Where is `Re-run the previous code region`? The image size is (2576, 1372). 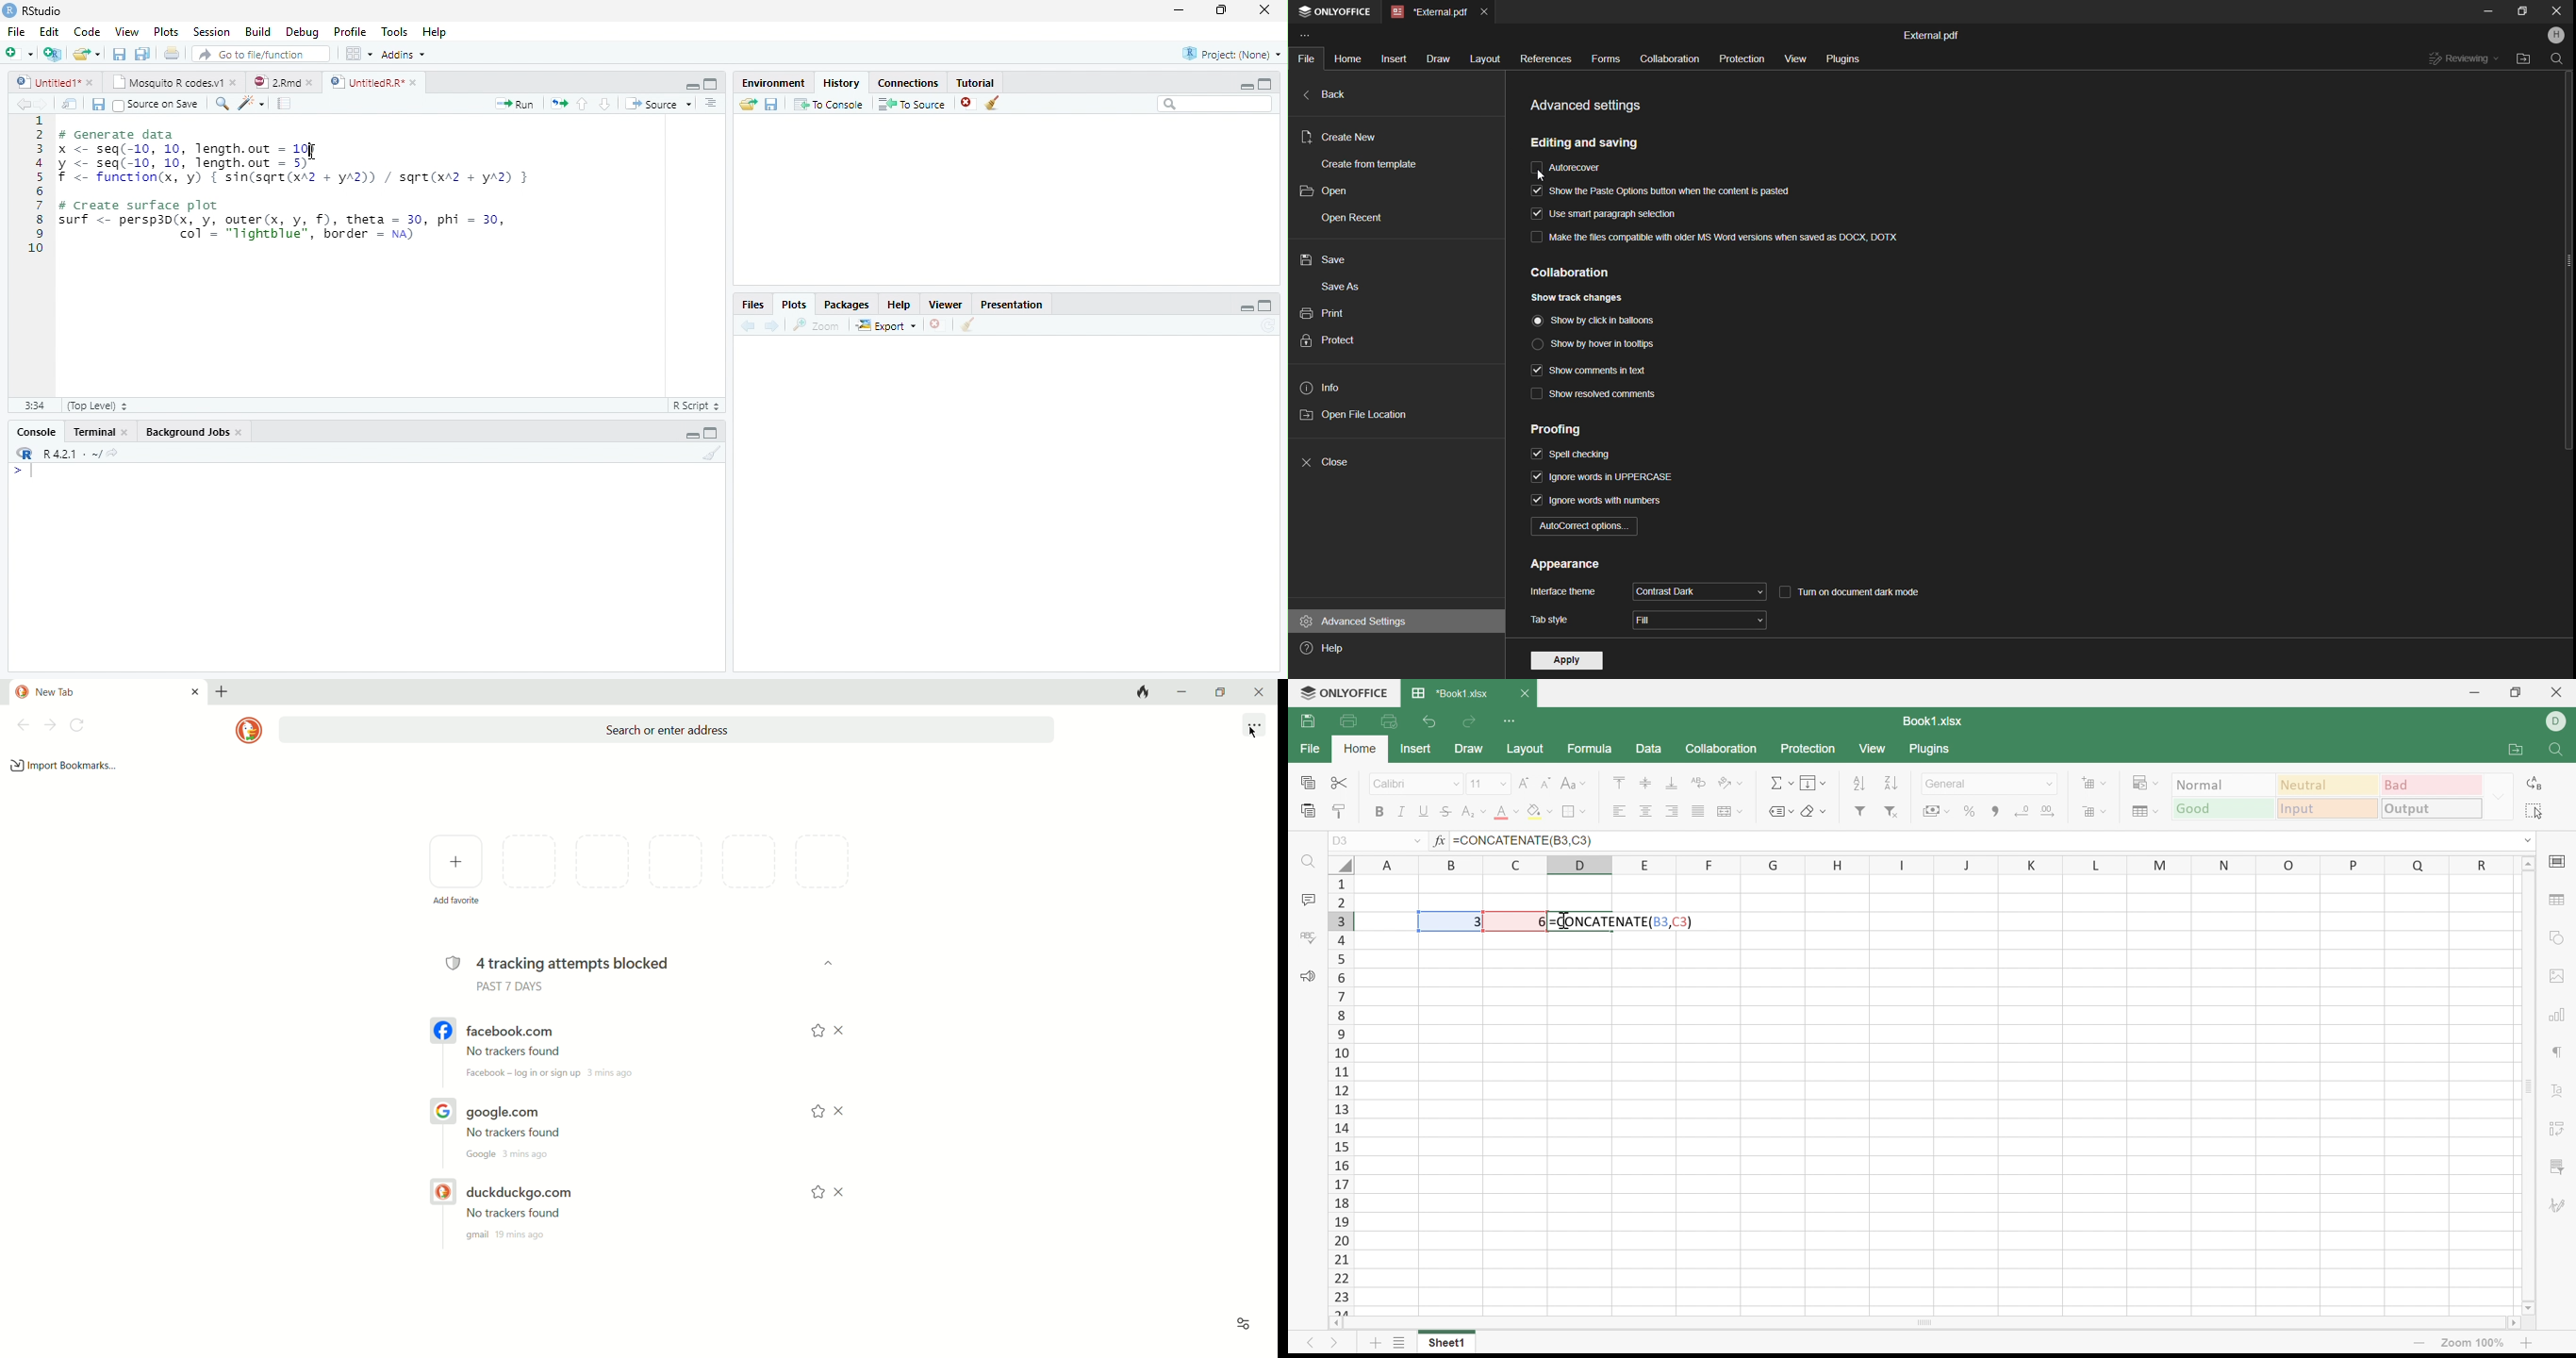
Re-run the previous code region is located at coordinates (558, 103).